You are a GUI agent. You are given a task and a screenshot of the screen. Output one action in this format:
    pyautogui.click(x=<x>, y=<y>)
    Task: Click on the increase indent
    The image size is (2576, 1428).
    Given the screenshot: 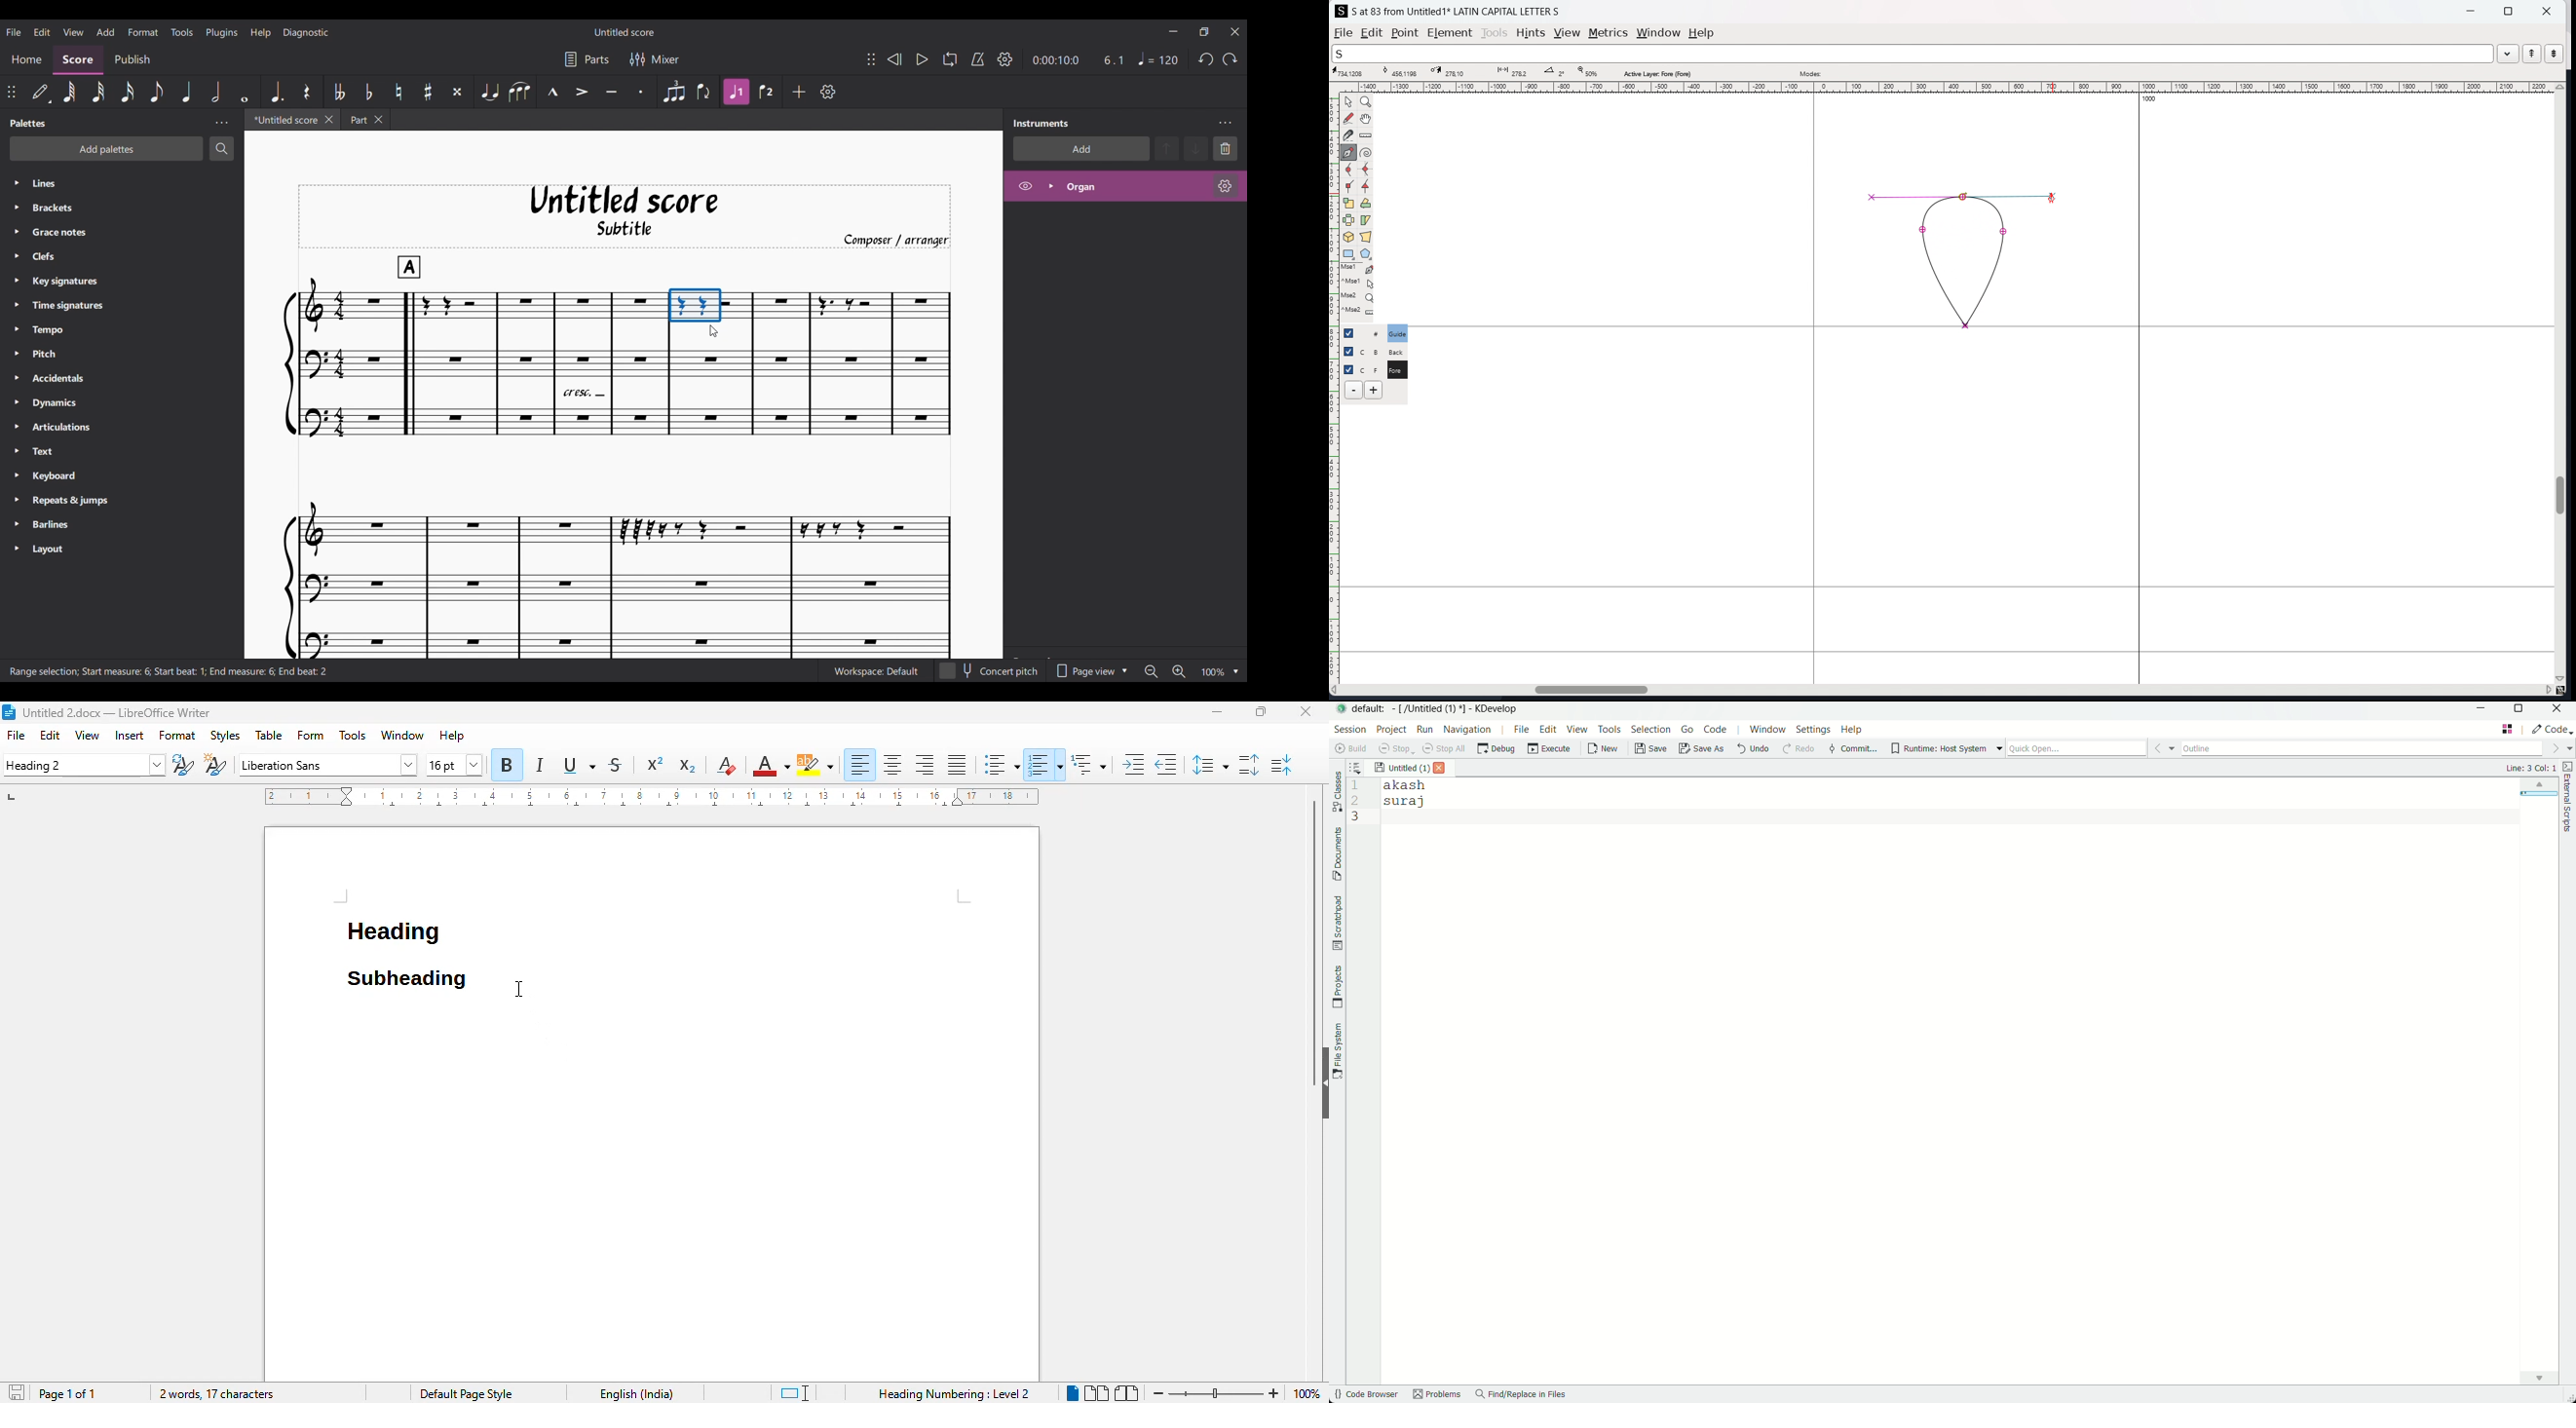 What is the action you would take?
    pyautogui.click(x=1134, y=764)
    